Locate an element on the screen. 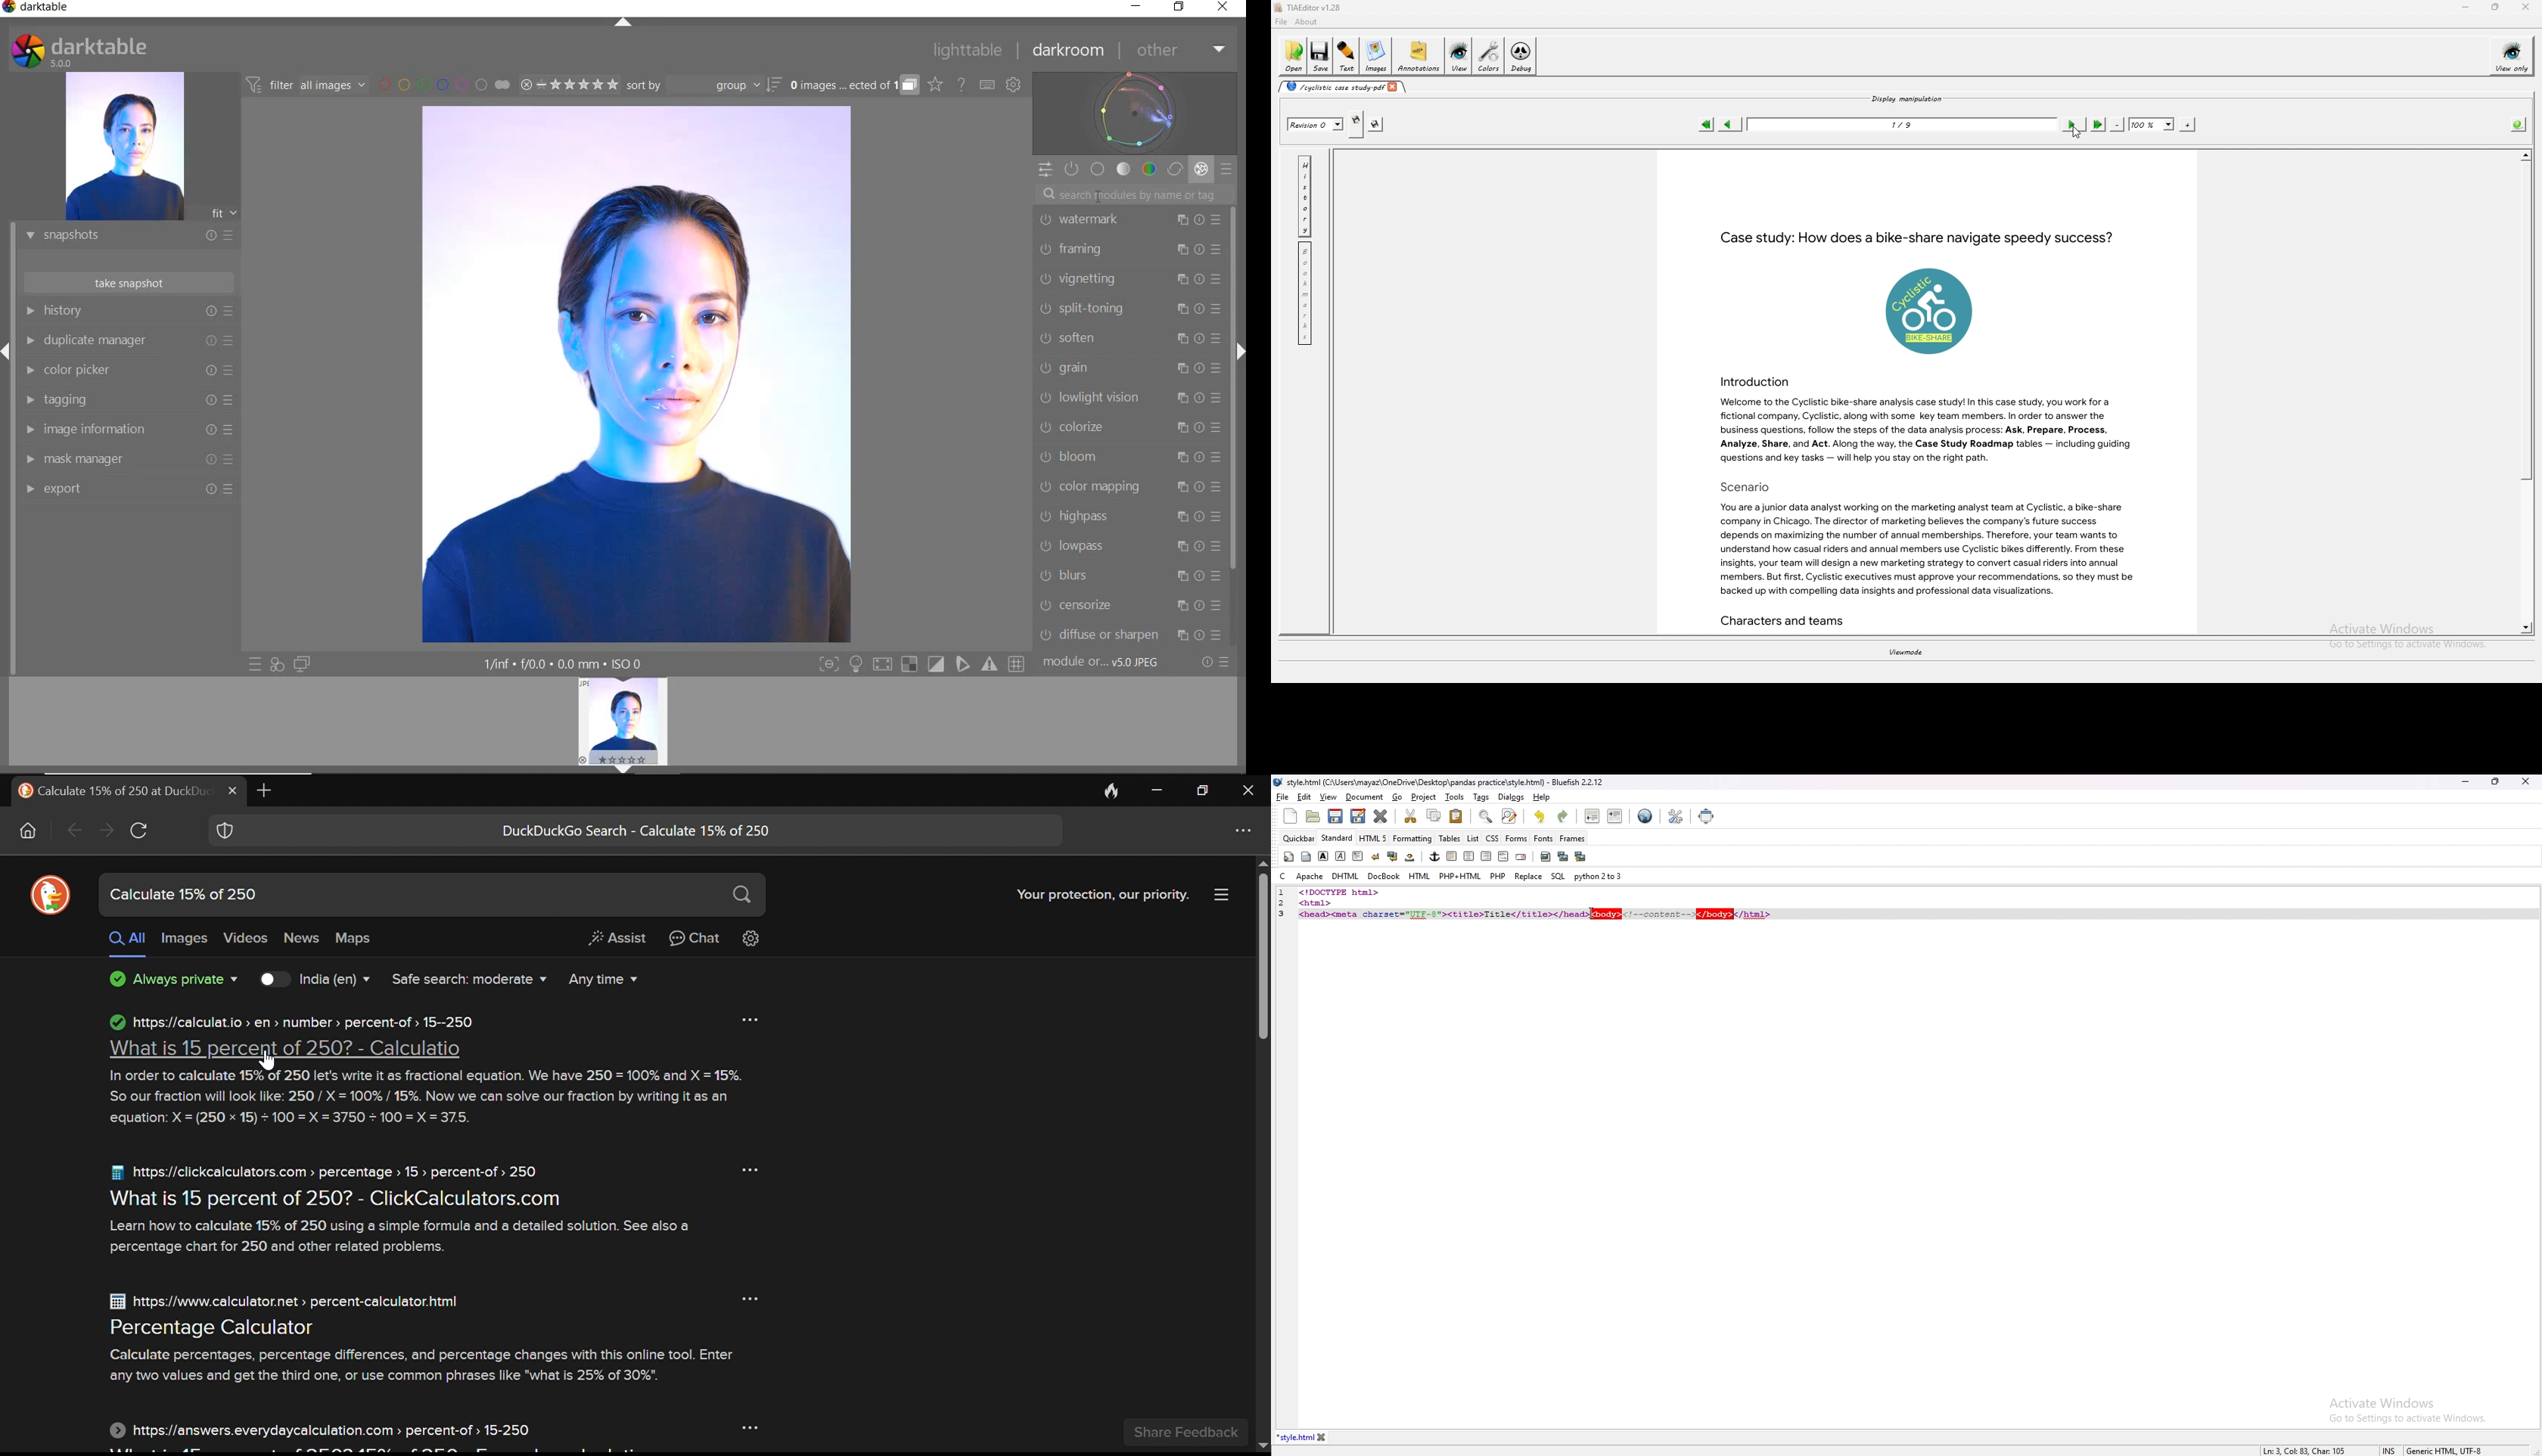  shield logo is located at coordinates (223, 831).